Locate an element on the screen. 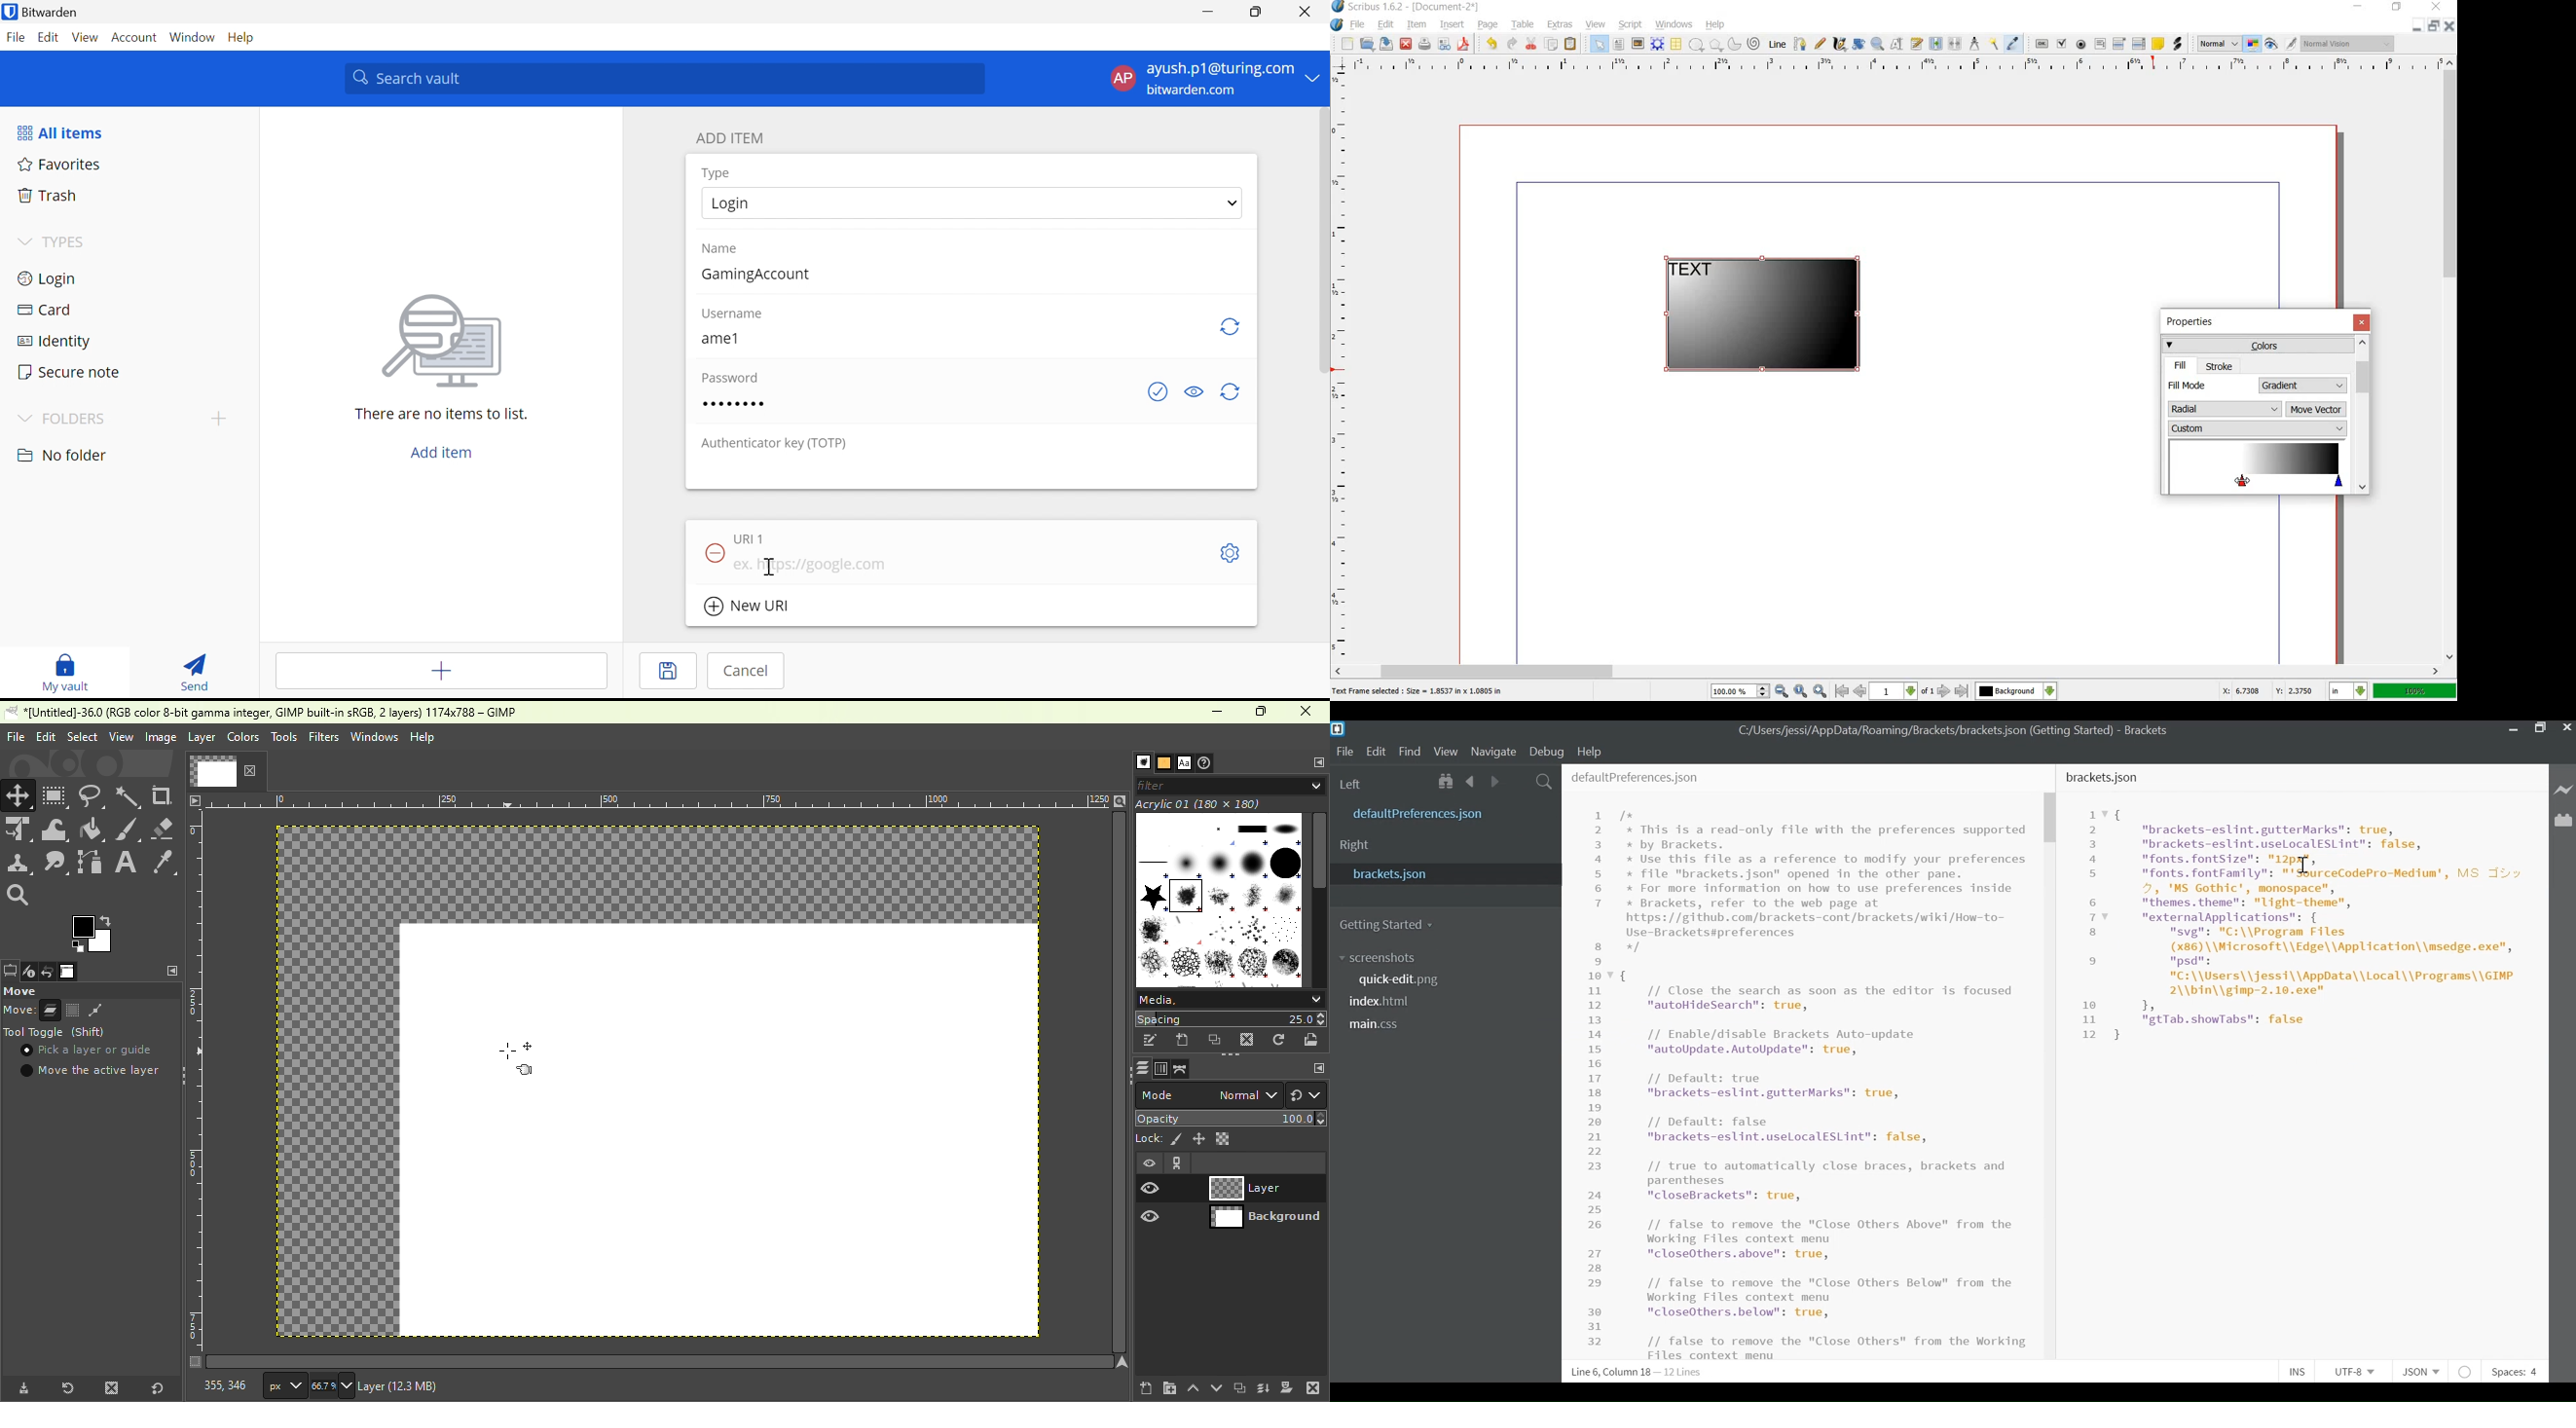 This screenshot has width=2576, height=1428. pdf check box is located at coordinates (2062, 44).